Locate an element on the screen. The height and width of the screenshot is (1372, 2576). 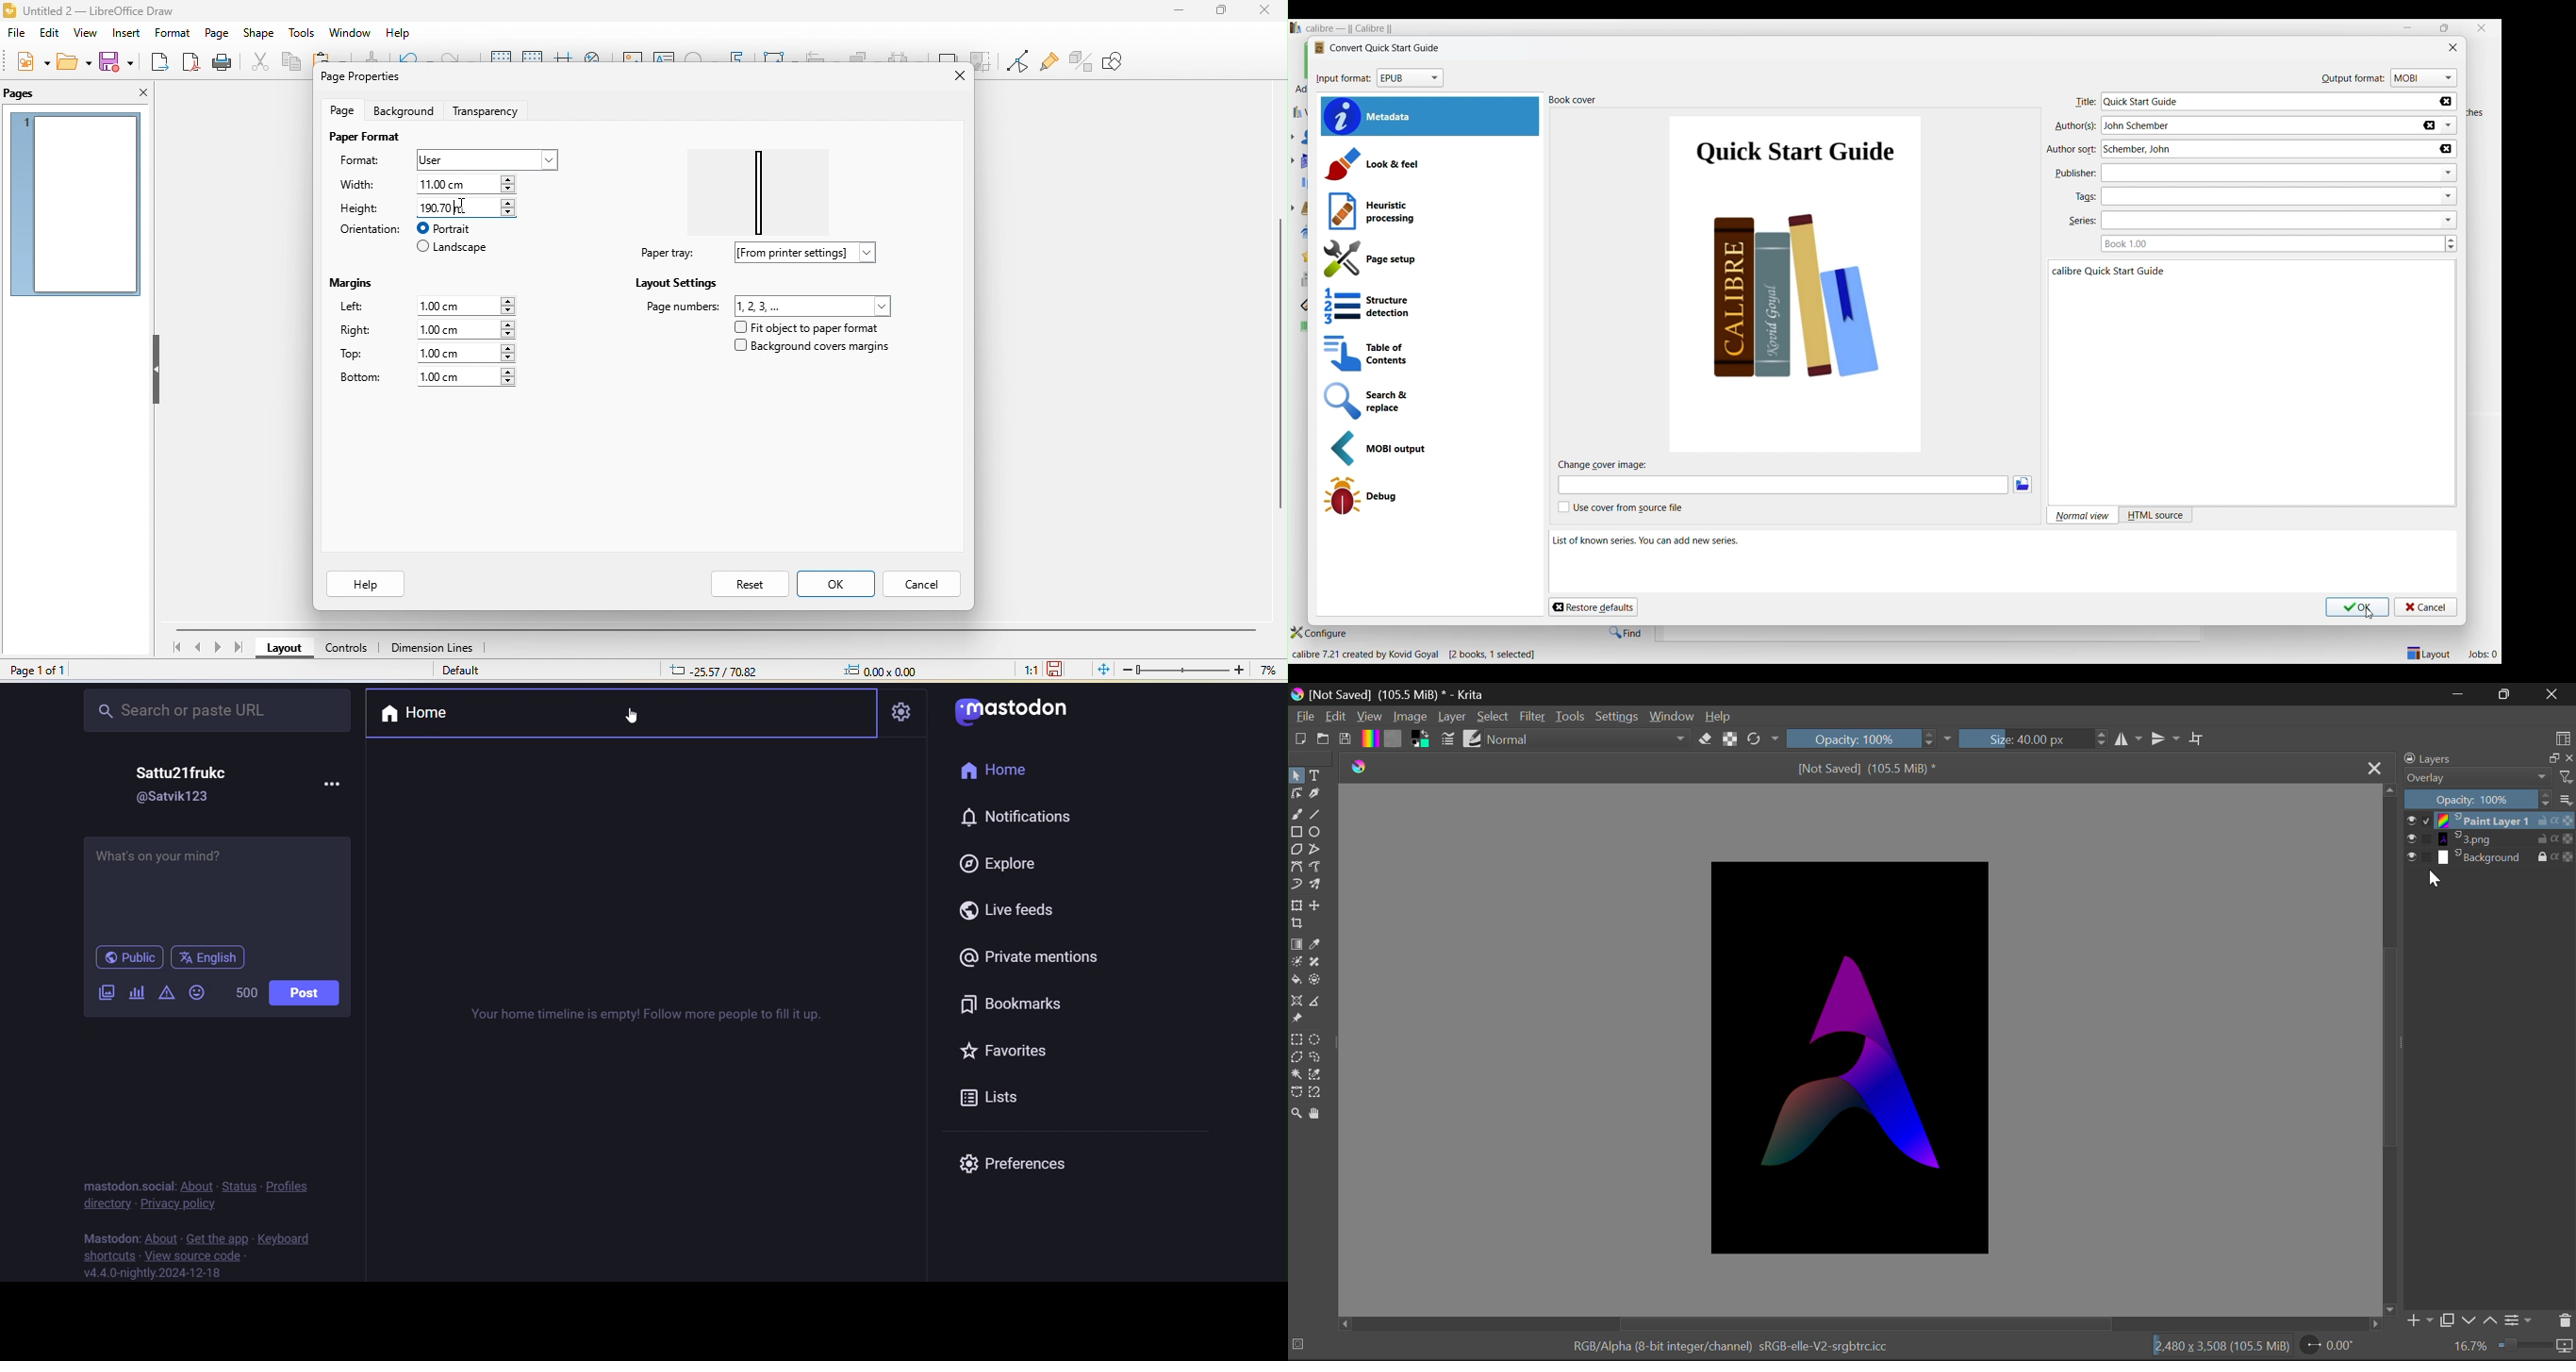
paper tray is located at coordinates (665, 253).